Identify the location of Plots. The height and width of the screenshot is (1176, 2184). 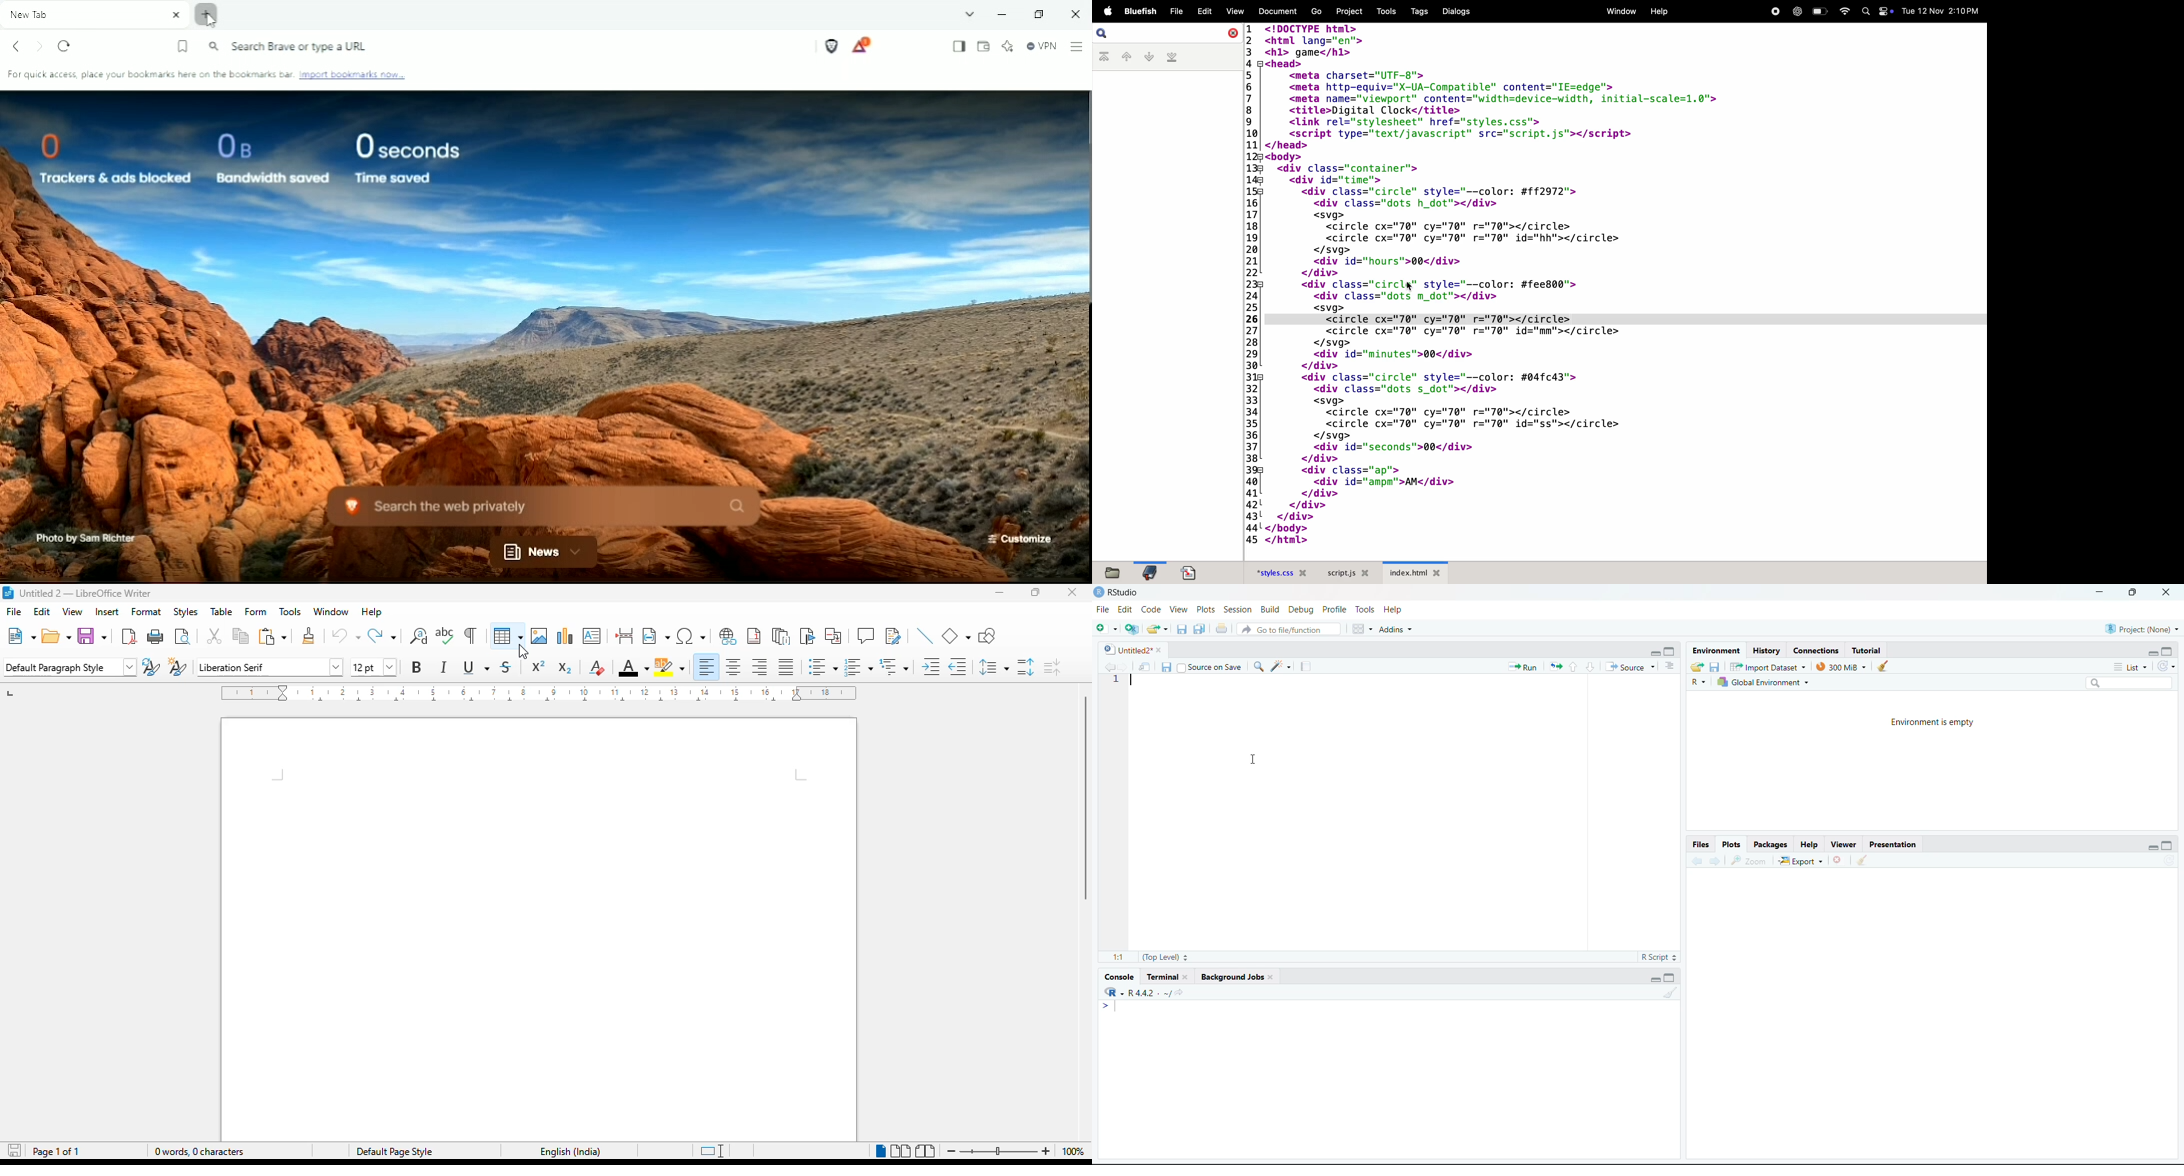
(1732, 844).